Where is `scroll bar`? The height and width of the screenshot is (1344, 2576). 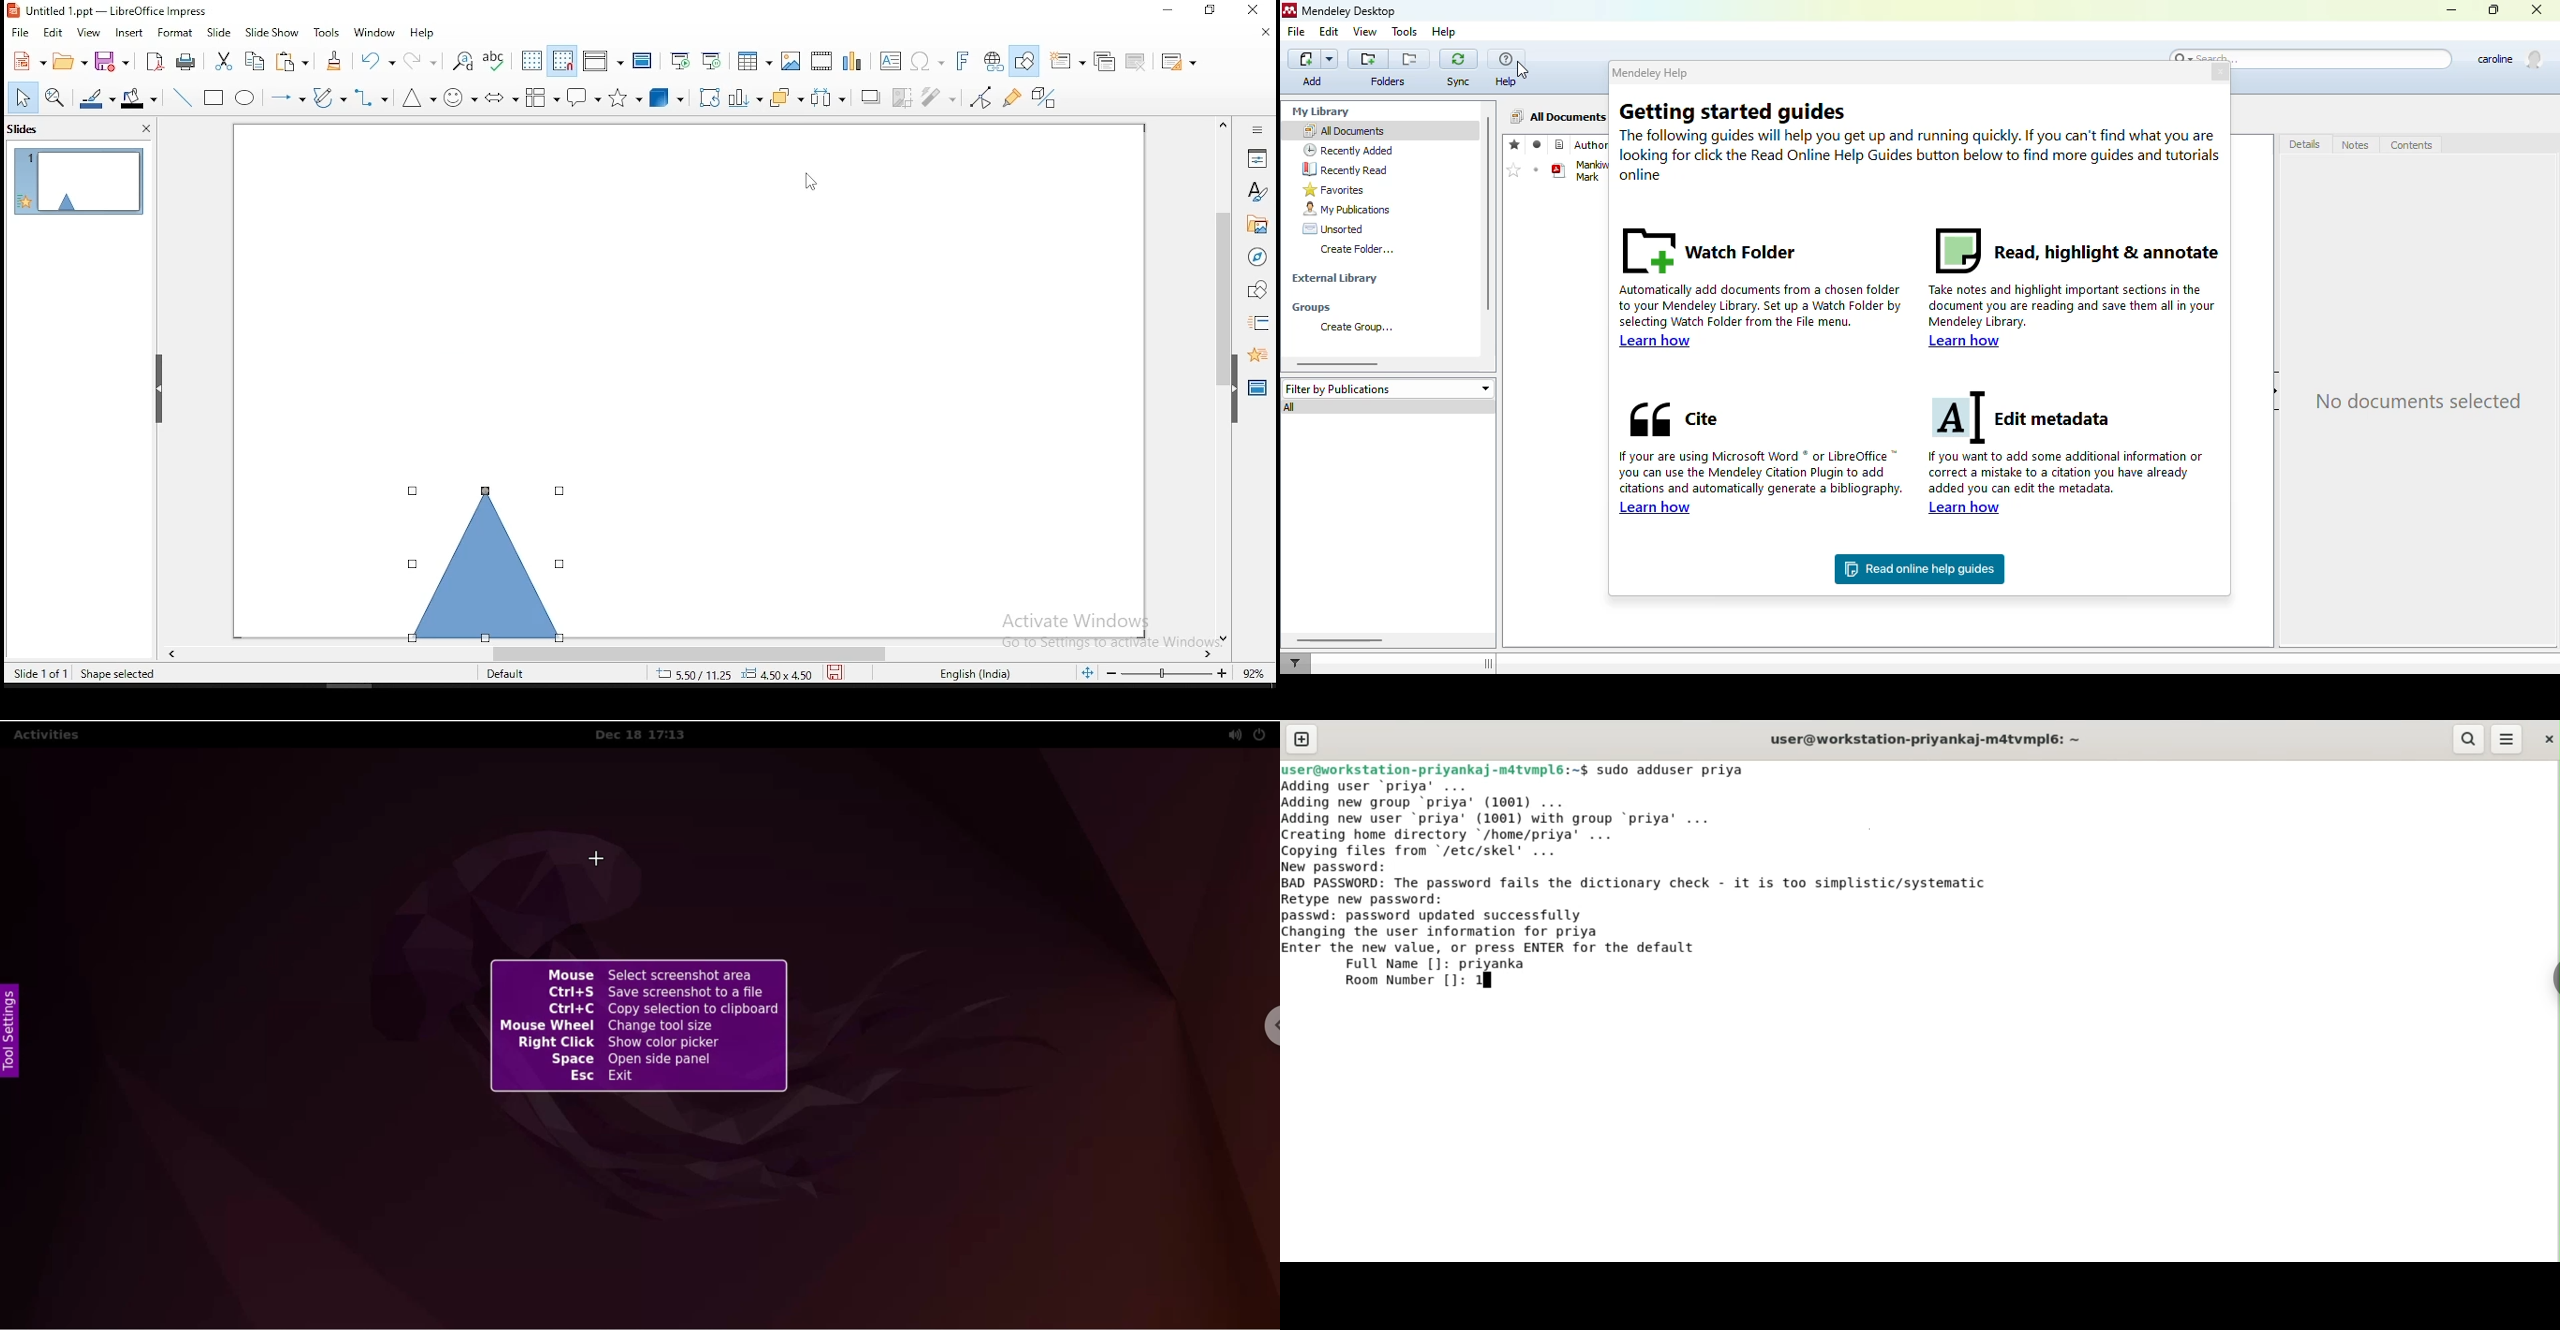
scroll bar is located at coordinates (691, 655).